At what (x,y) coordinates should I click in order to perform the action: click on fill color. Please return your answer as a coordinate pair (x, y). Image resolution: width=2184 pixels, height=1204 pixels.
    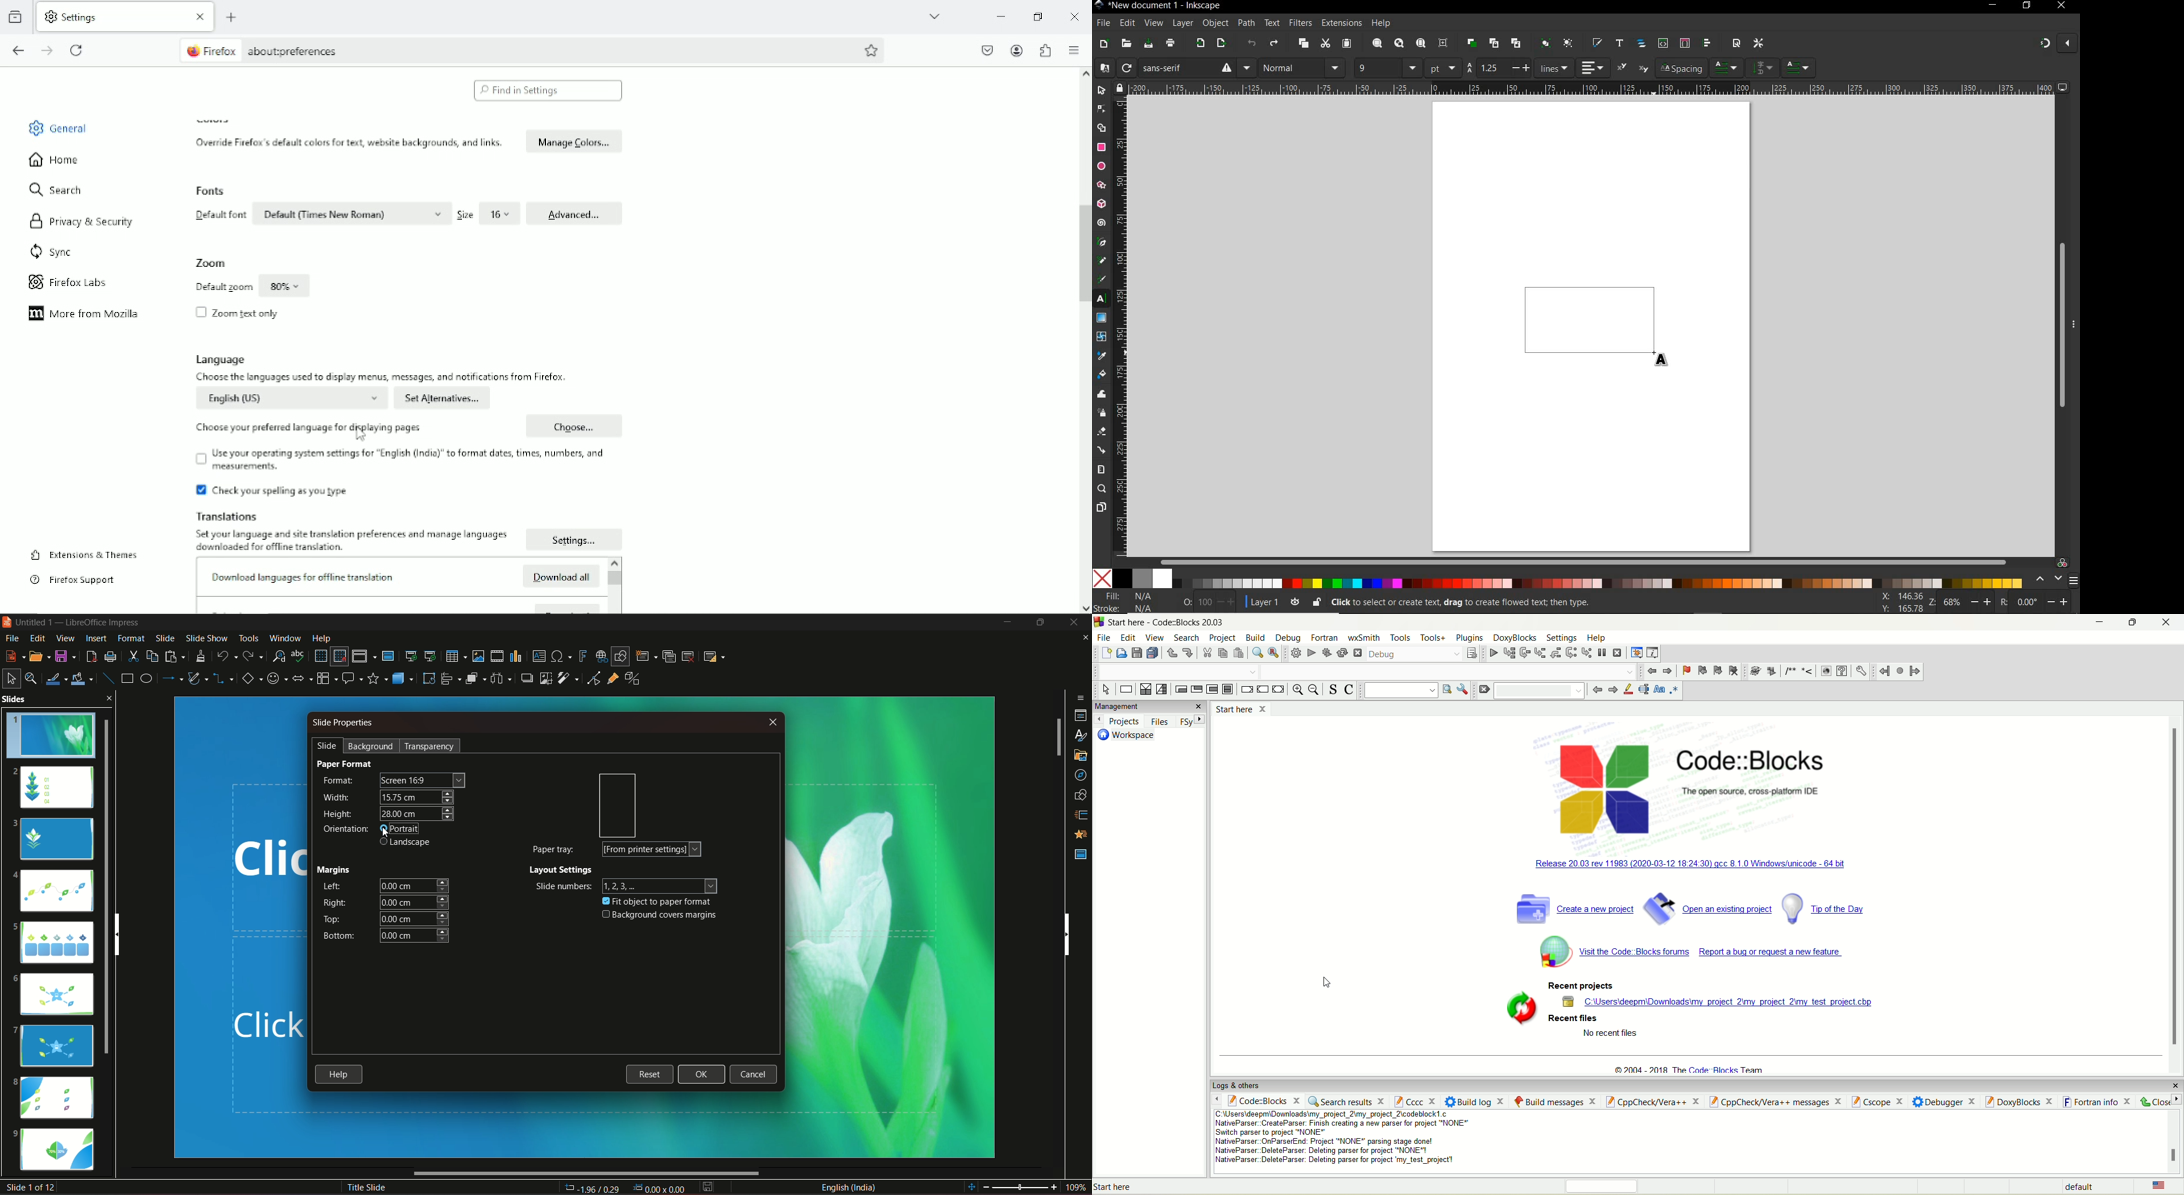
    Looking at the image, I should click on (84, 677).